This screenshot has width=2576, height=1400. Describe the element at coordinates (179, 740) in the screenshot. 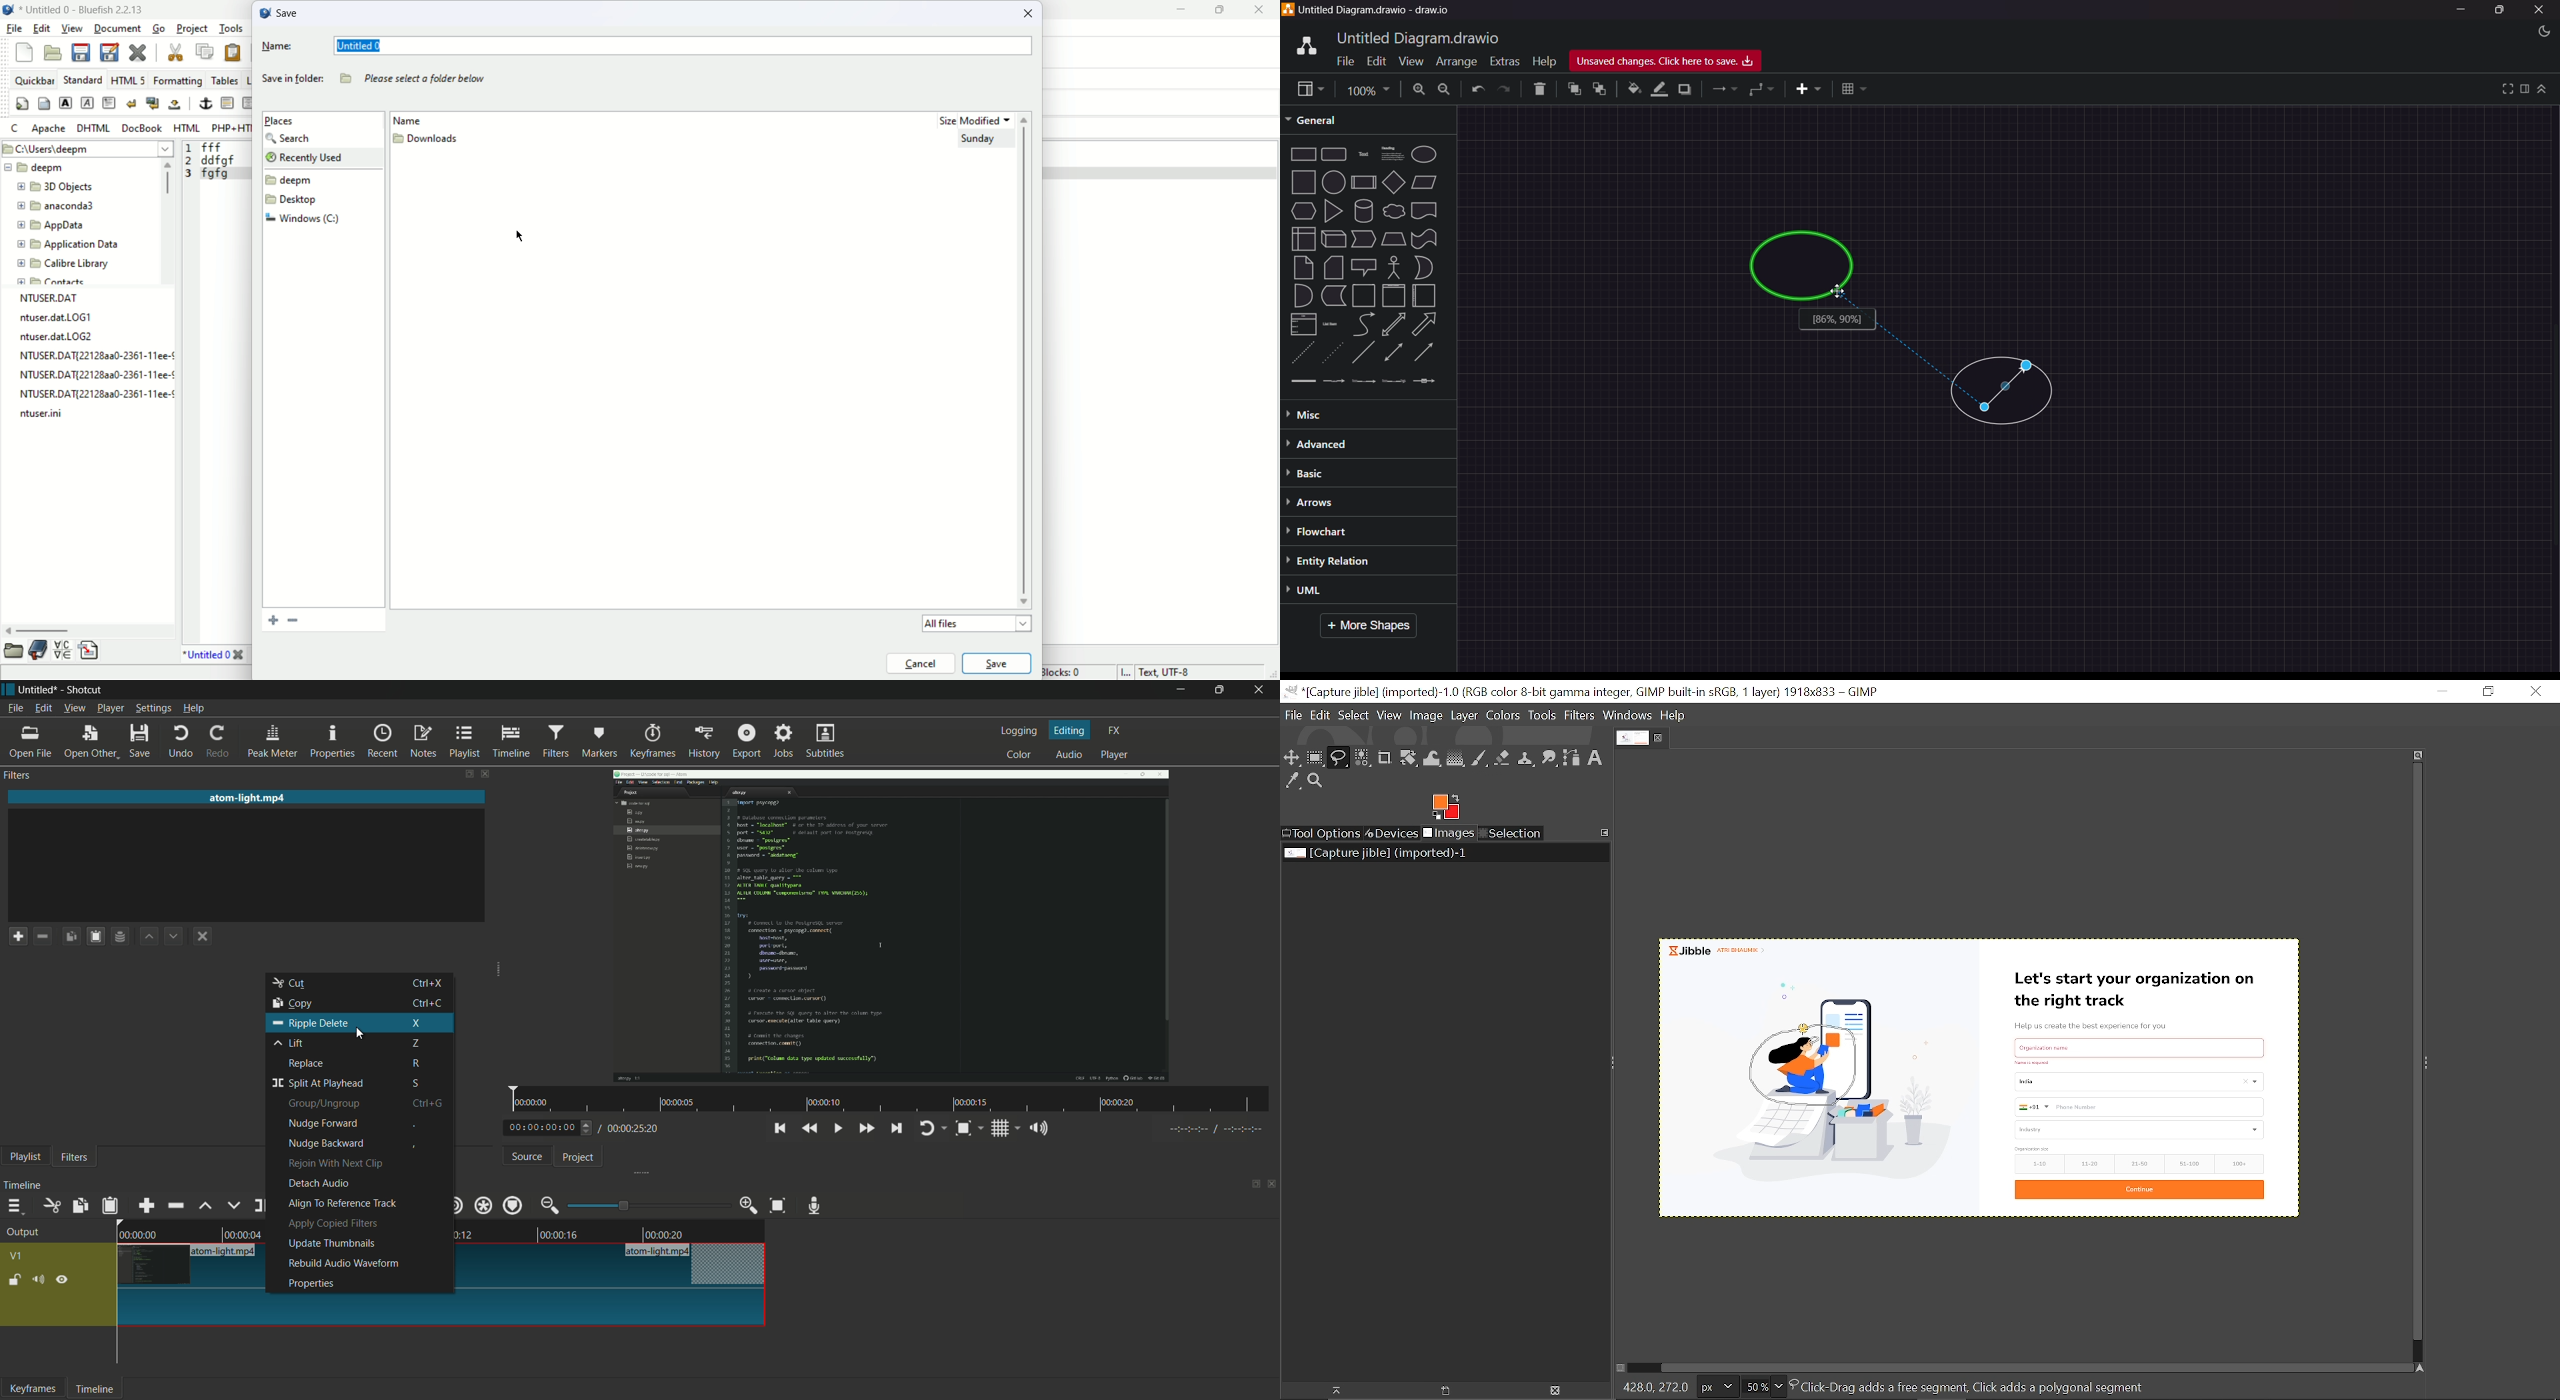

I see `undo` at that location.